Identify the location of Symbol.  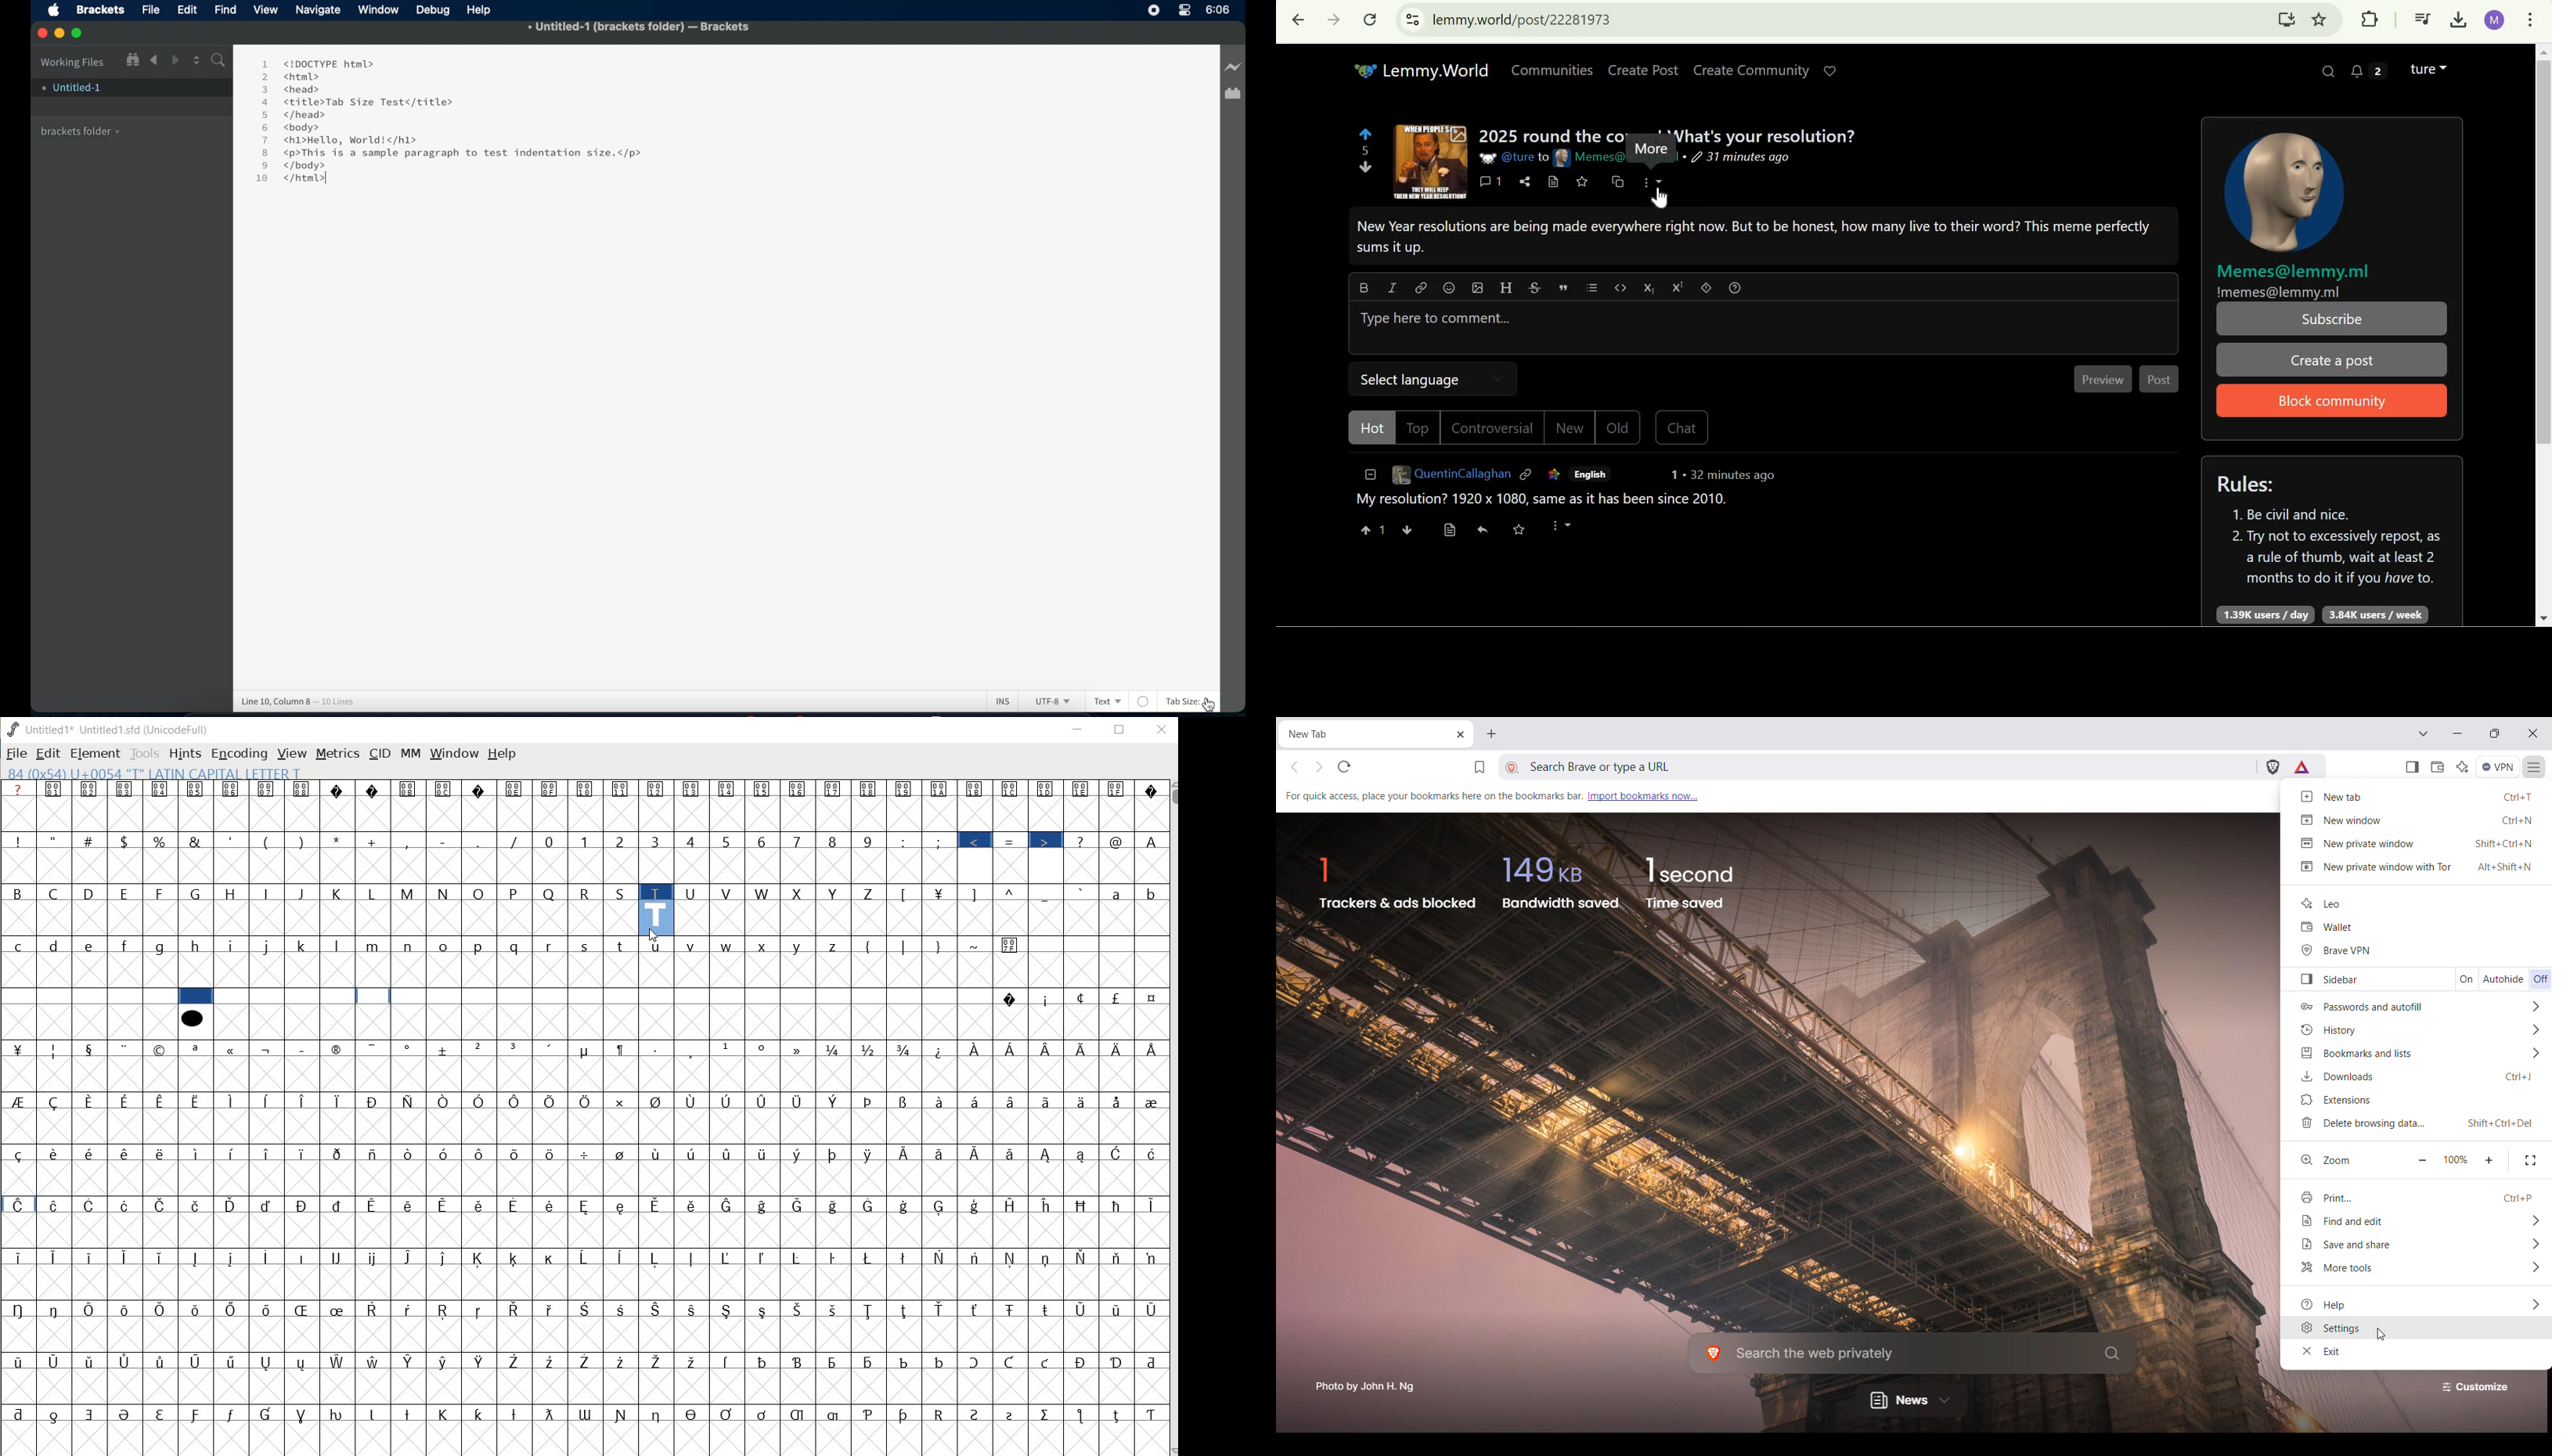
(375, 790).